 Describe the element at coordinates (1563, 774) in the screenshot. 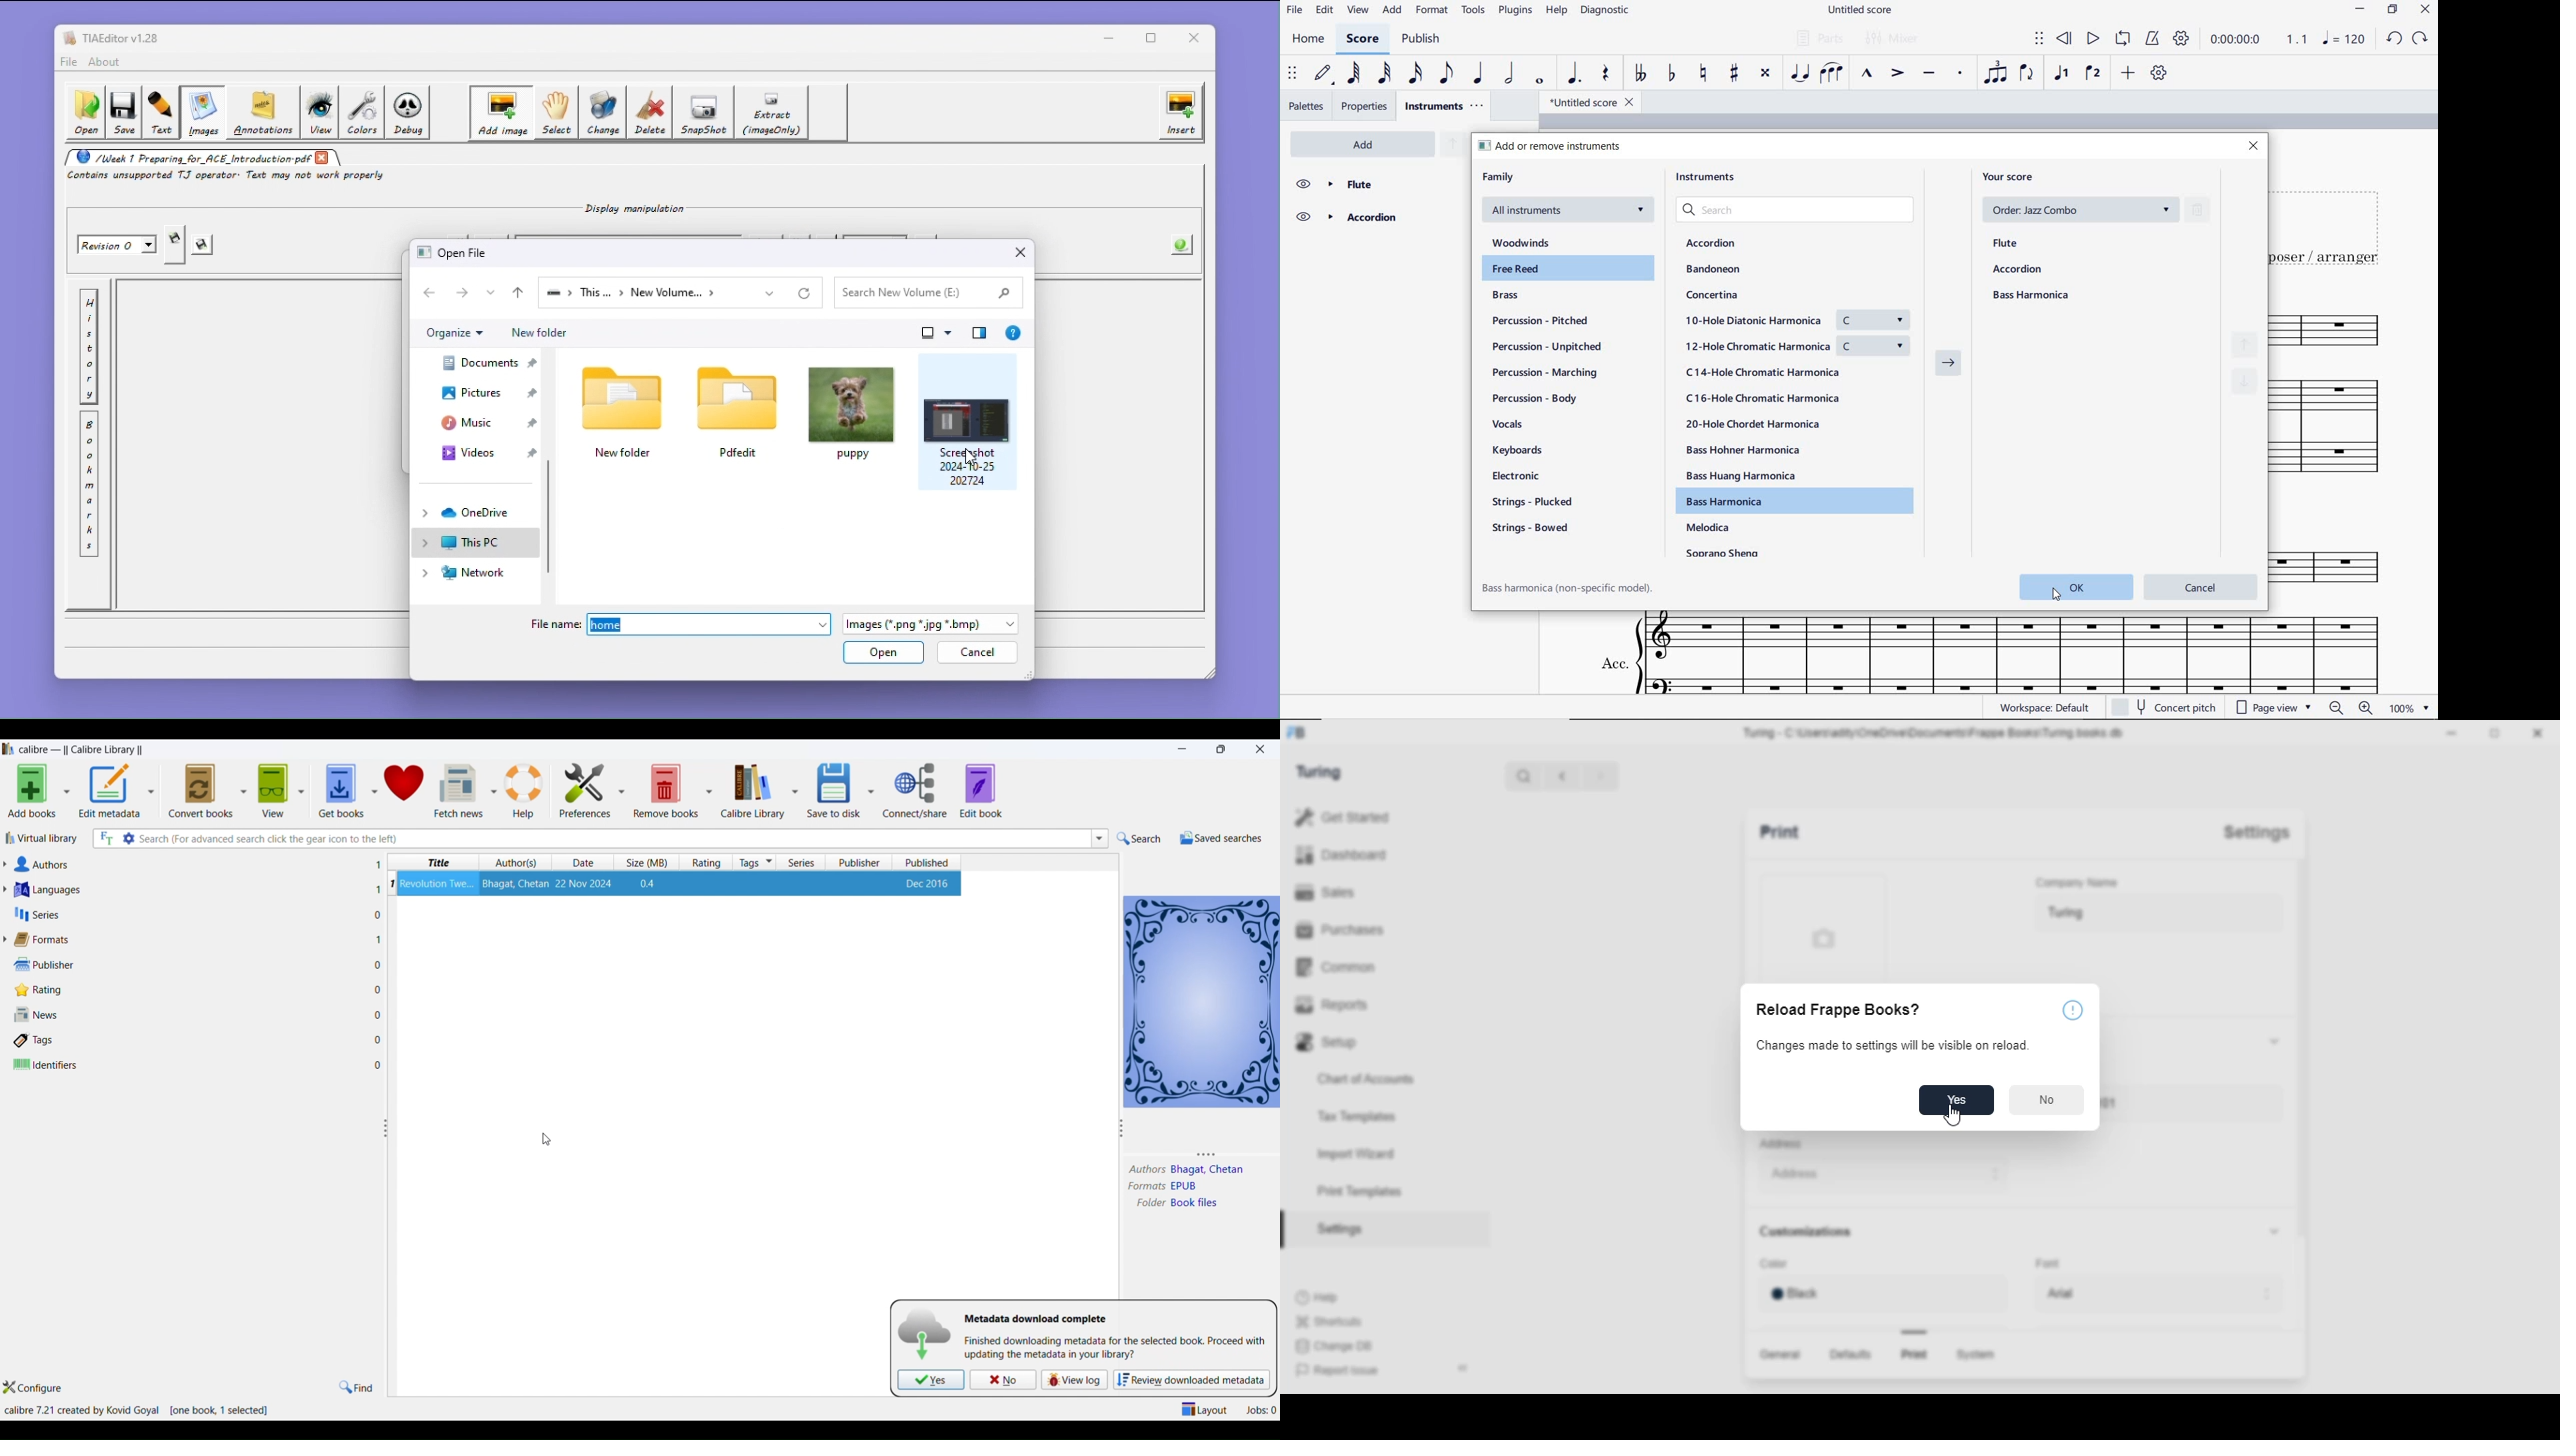

I see `go back` at that location.